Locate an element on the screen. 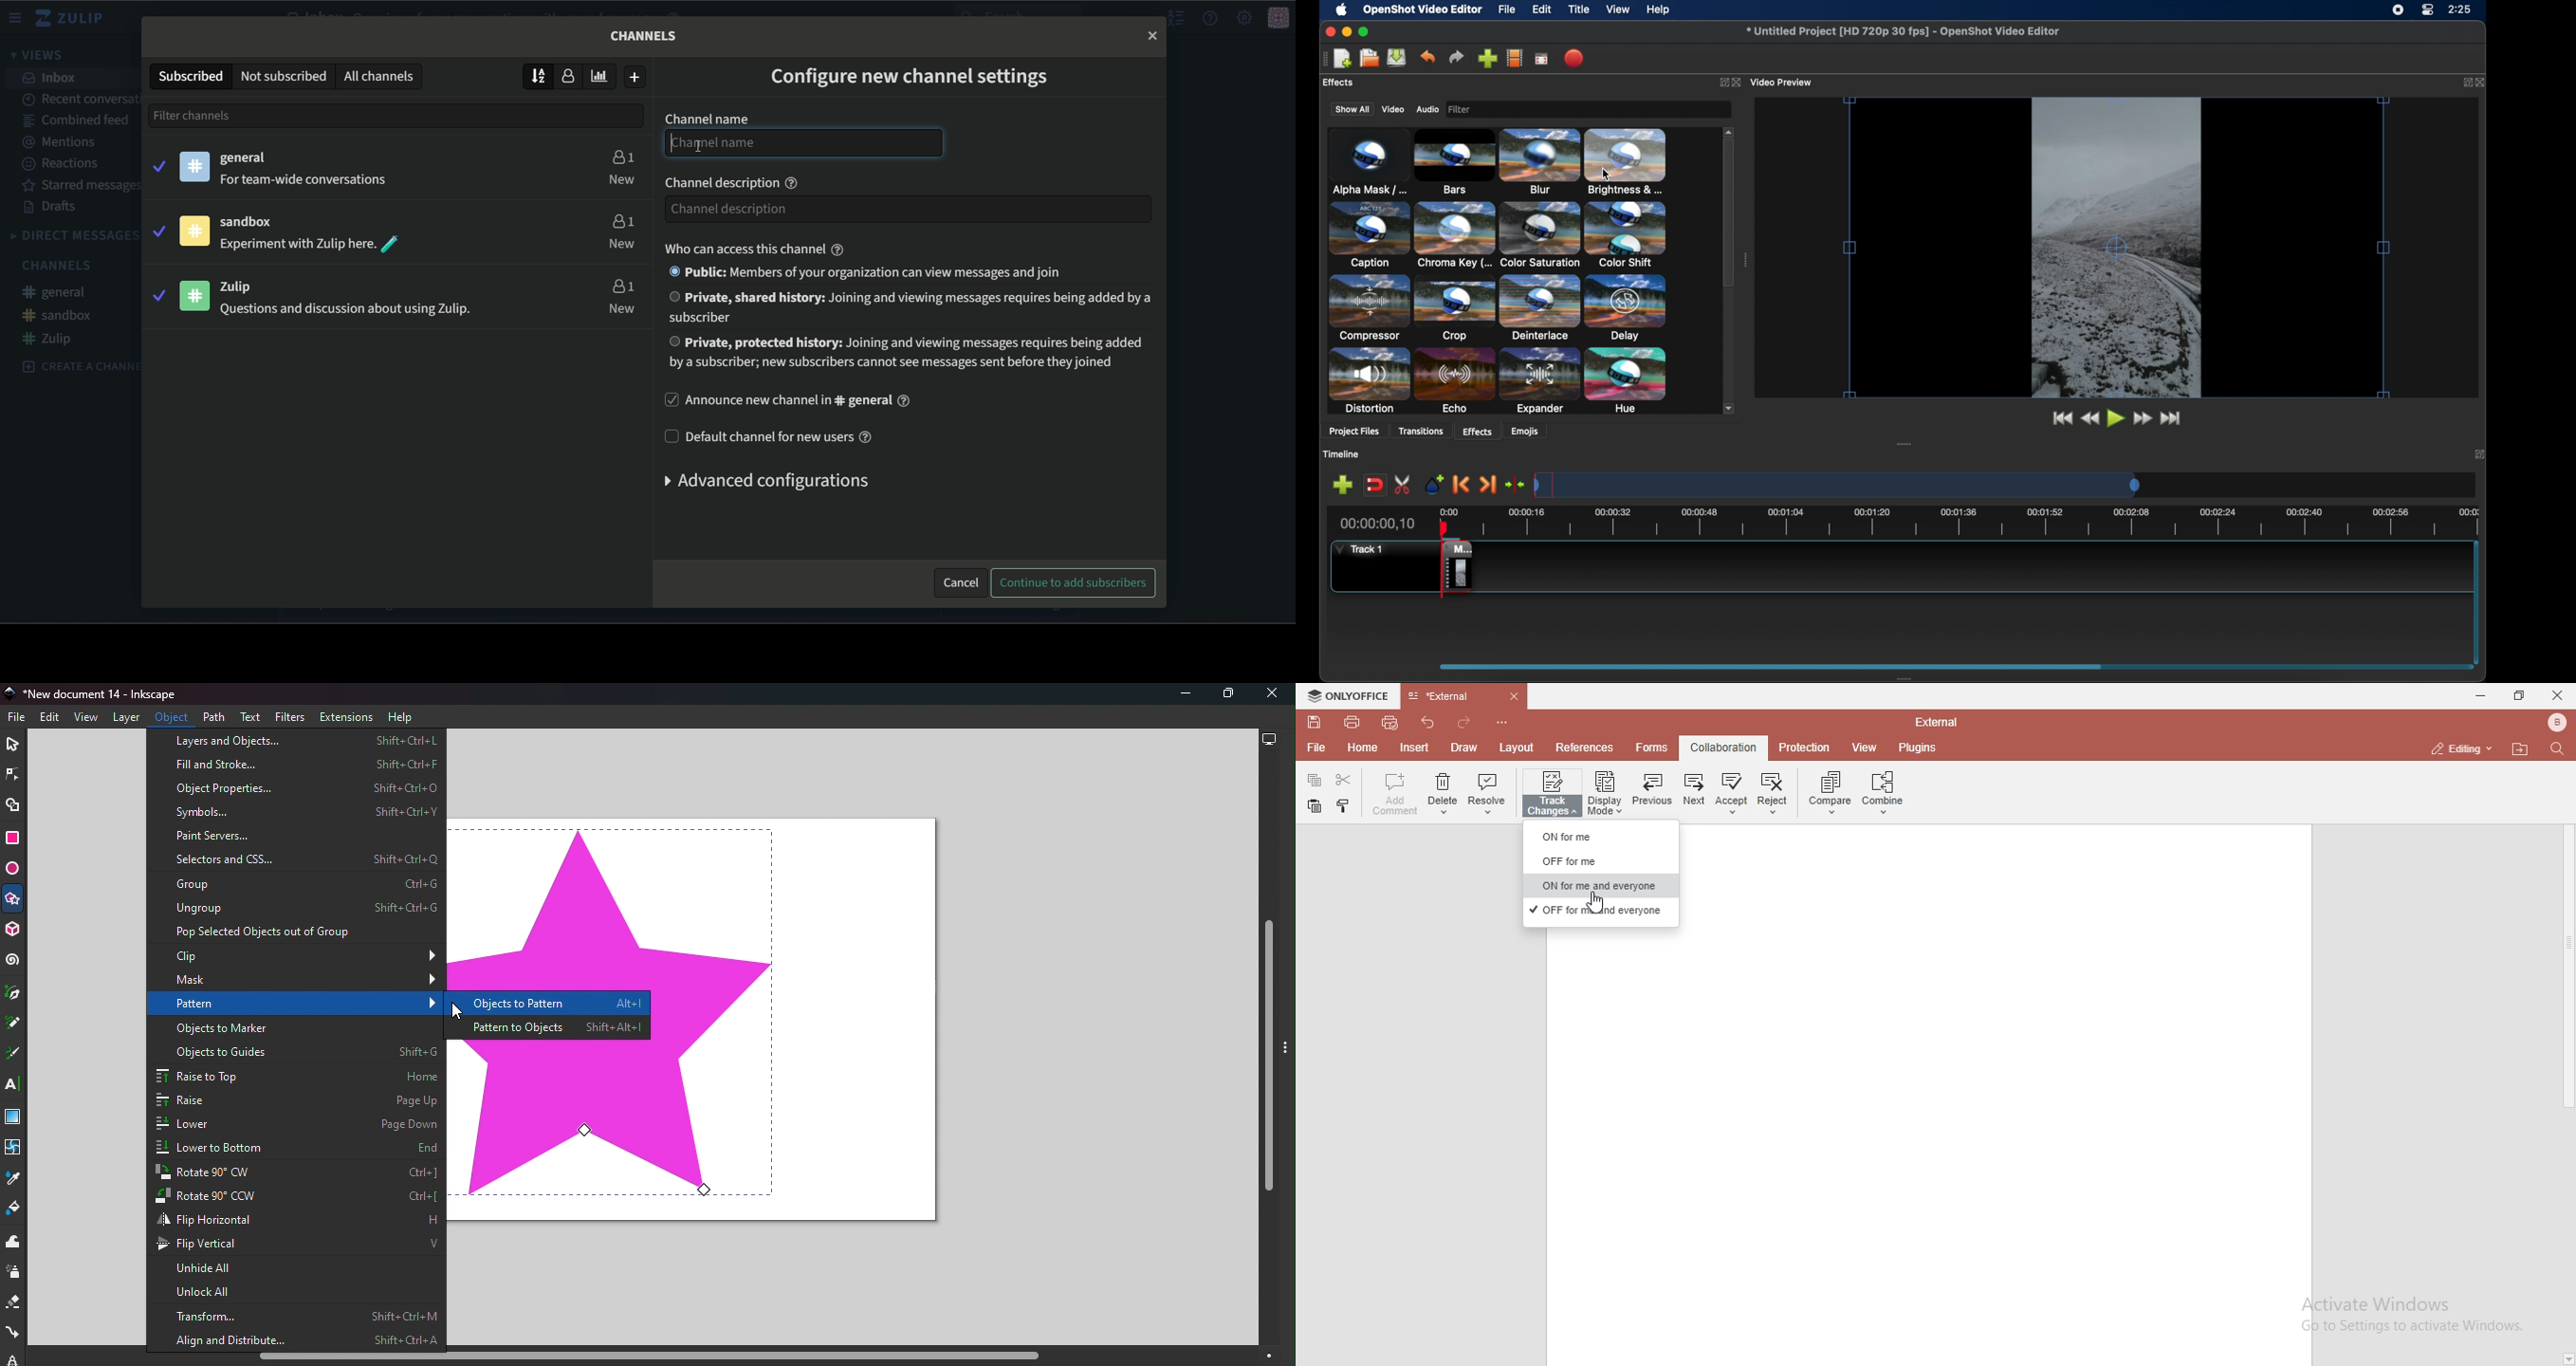 The width and height of the screenshot is (2576, 1372). users is located at coordinates (621, 219).